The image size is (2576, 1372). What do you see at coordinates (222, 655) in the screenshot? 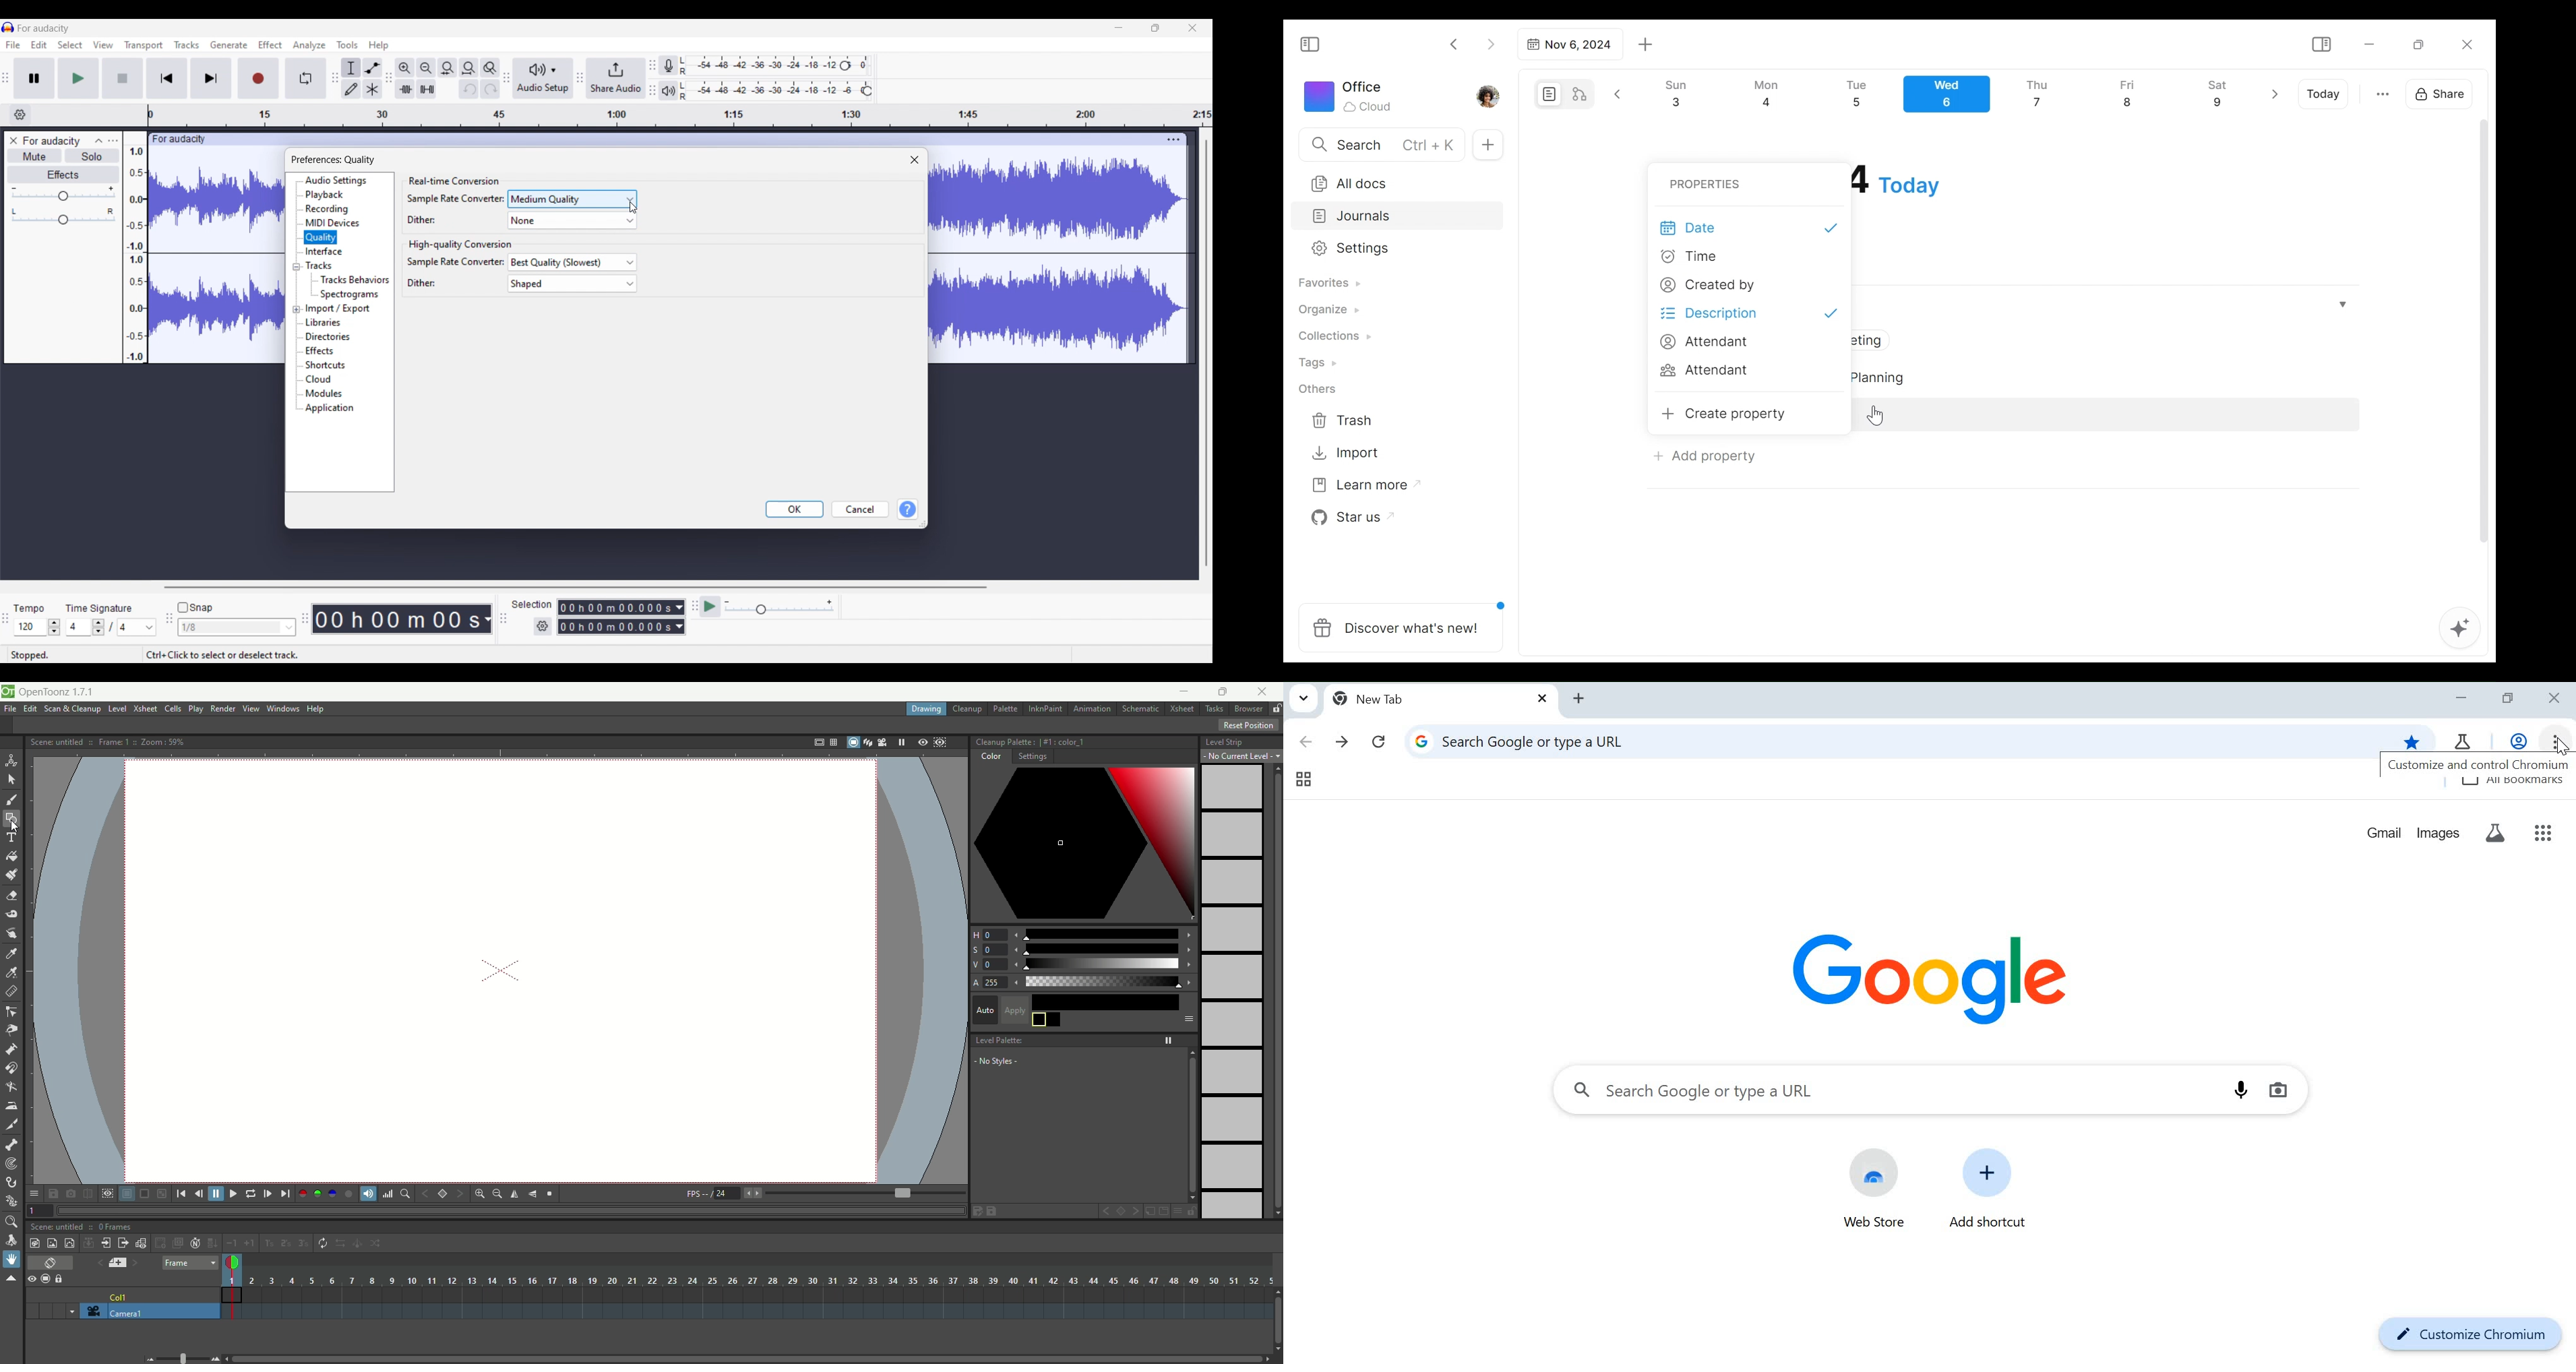
I see `Description of current selection by cursor` at bounding box center [222, 655].